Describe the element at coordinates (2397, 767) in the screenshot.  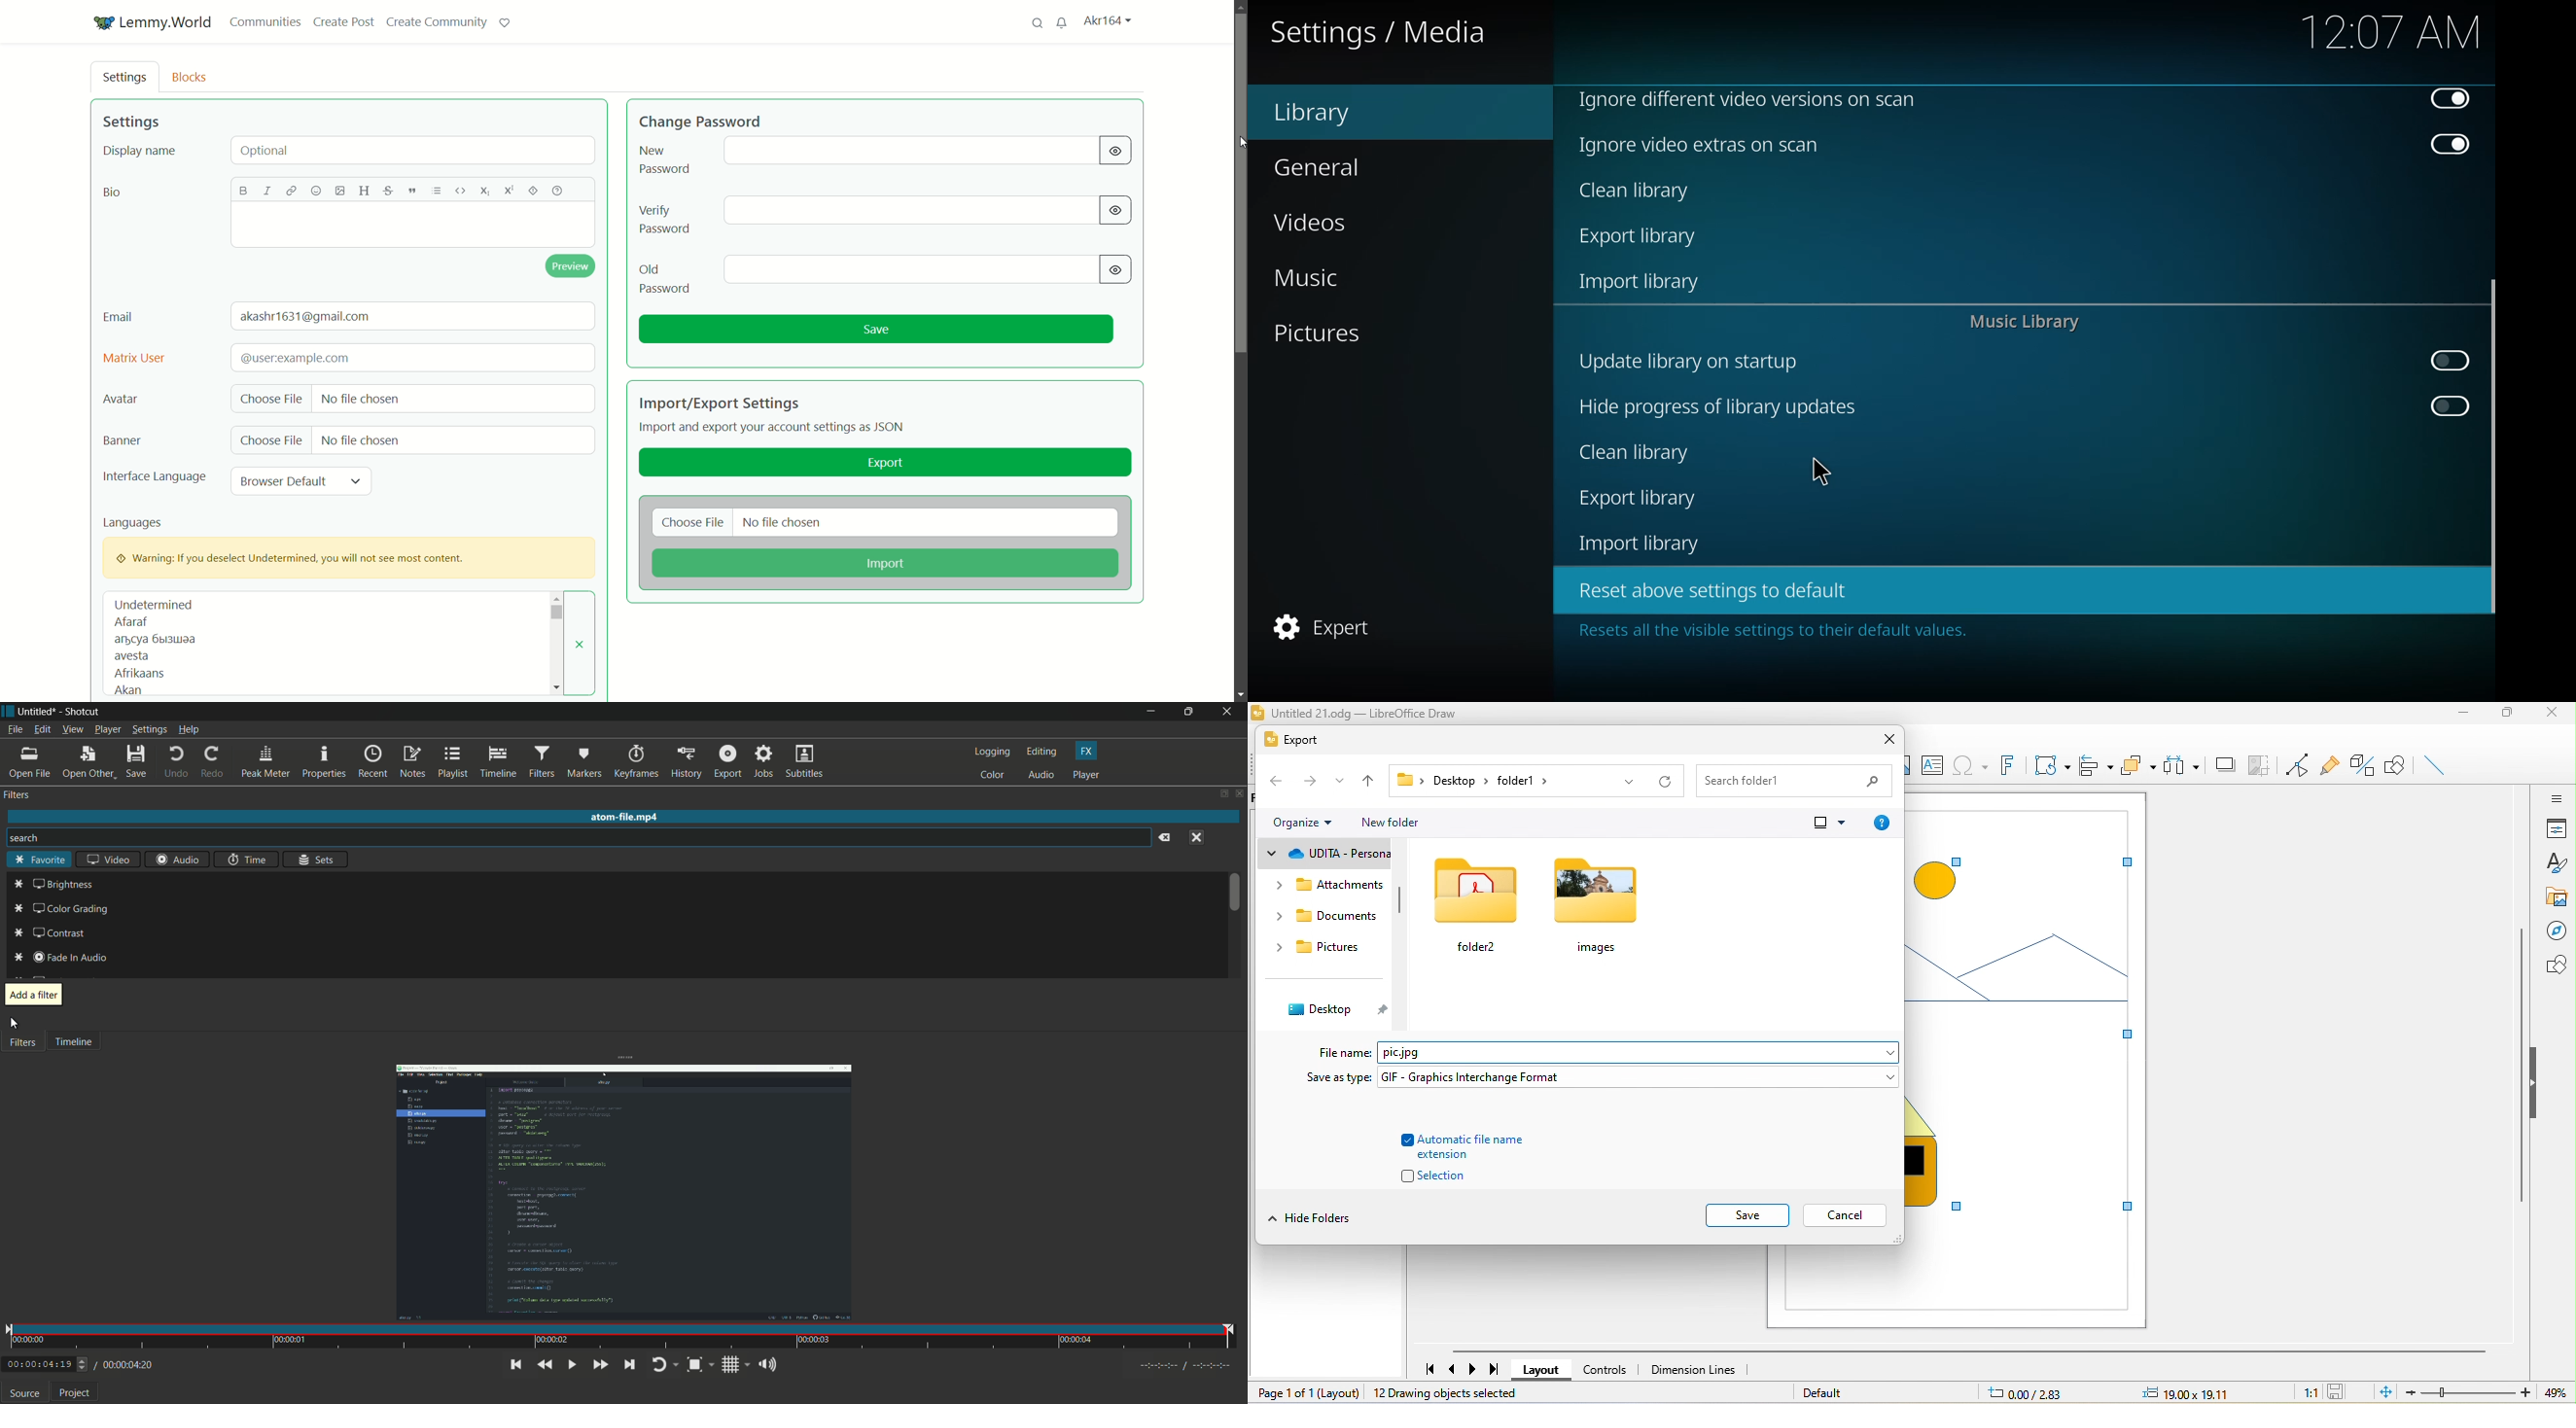
I see `show draw functions` at that location.